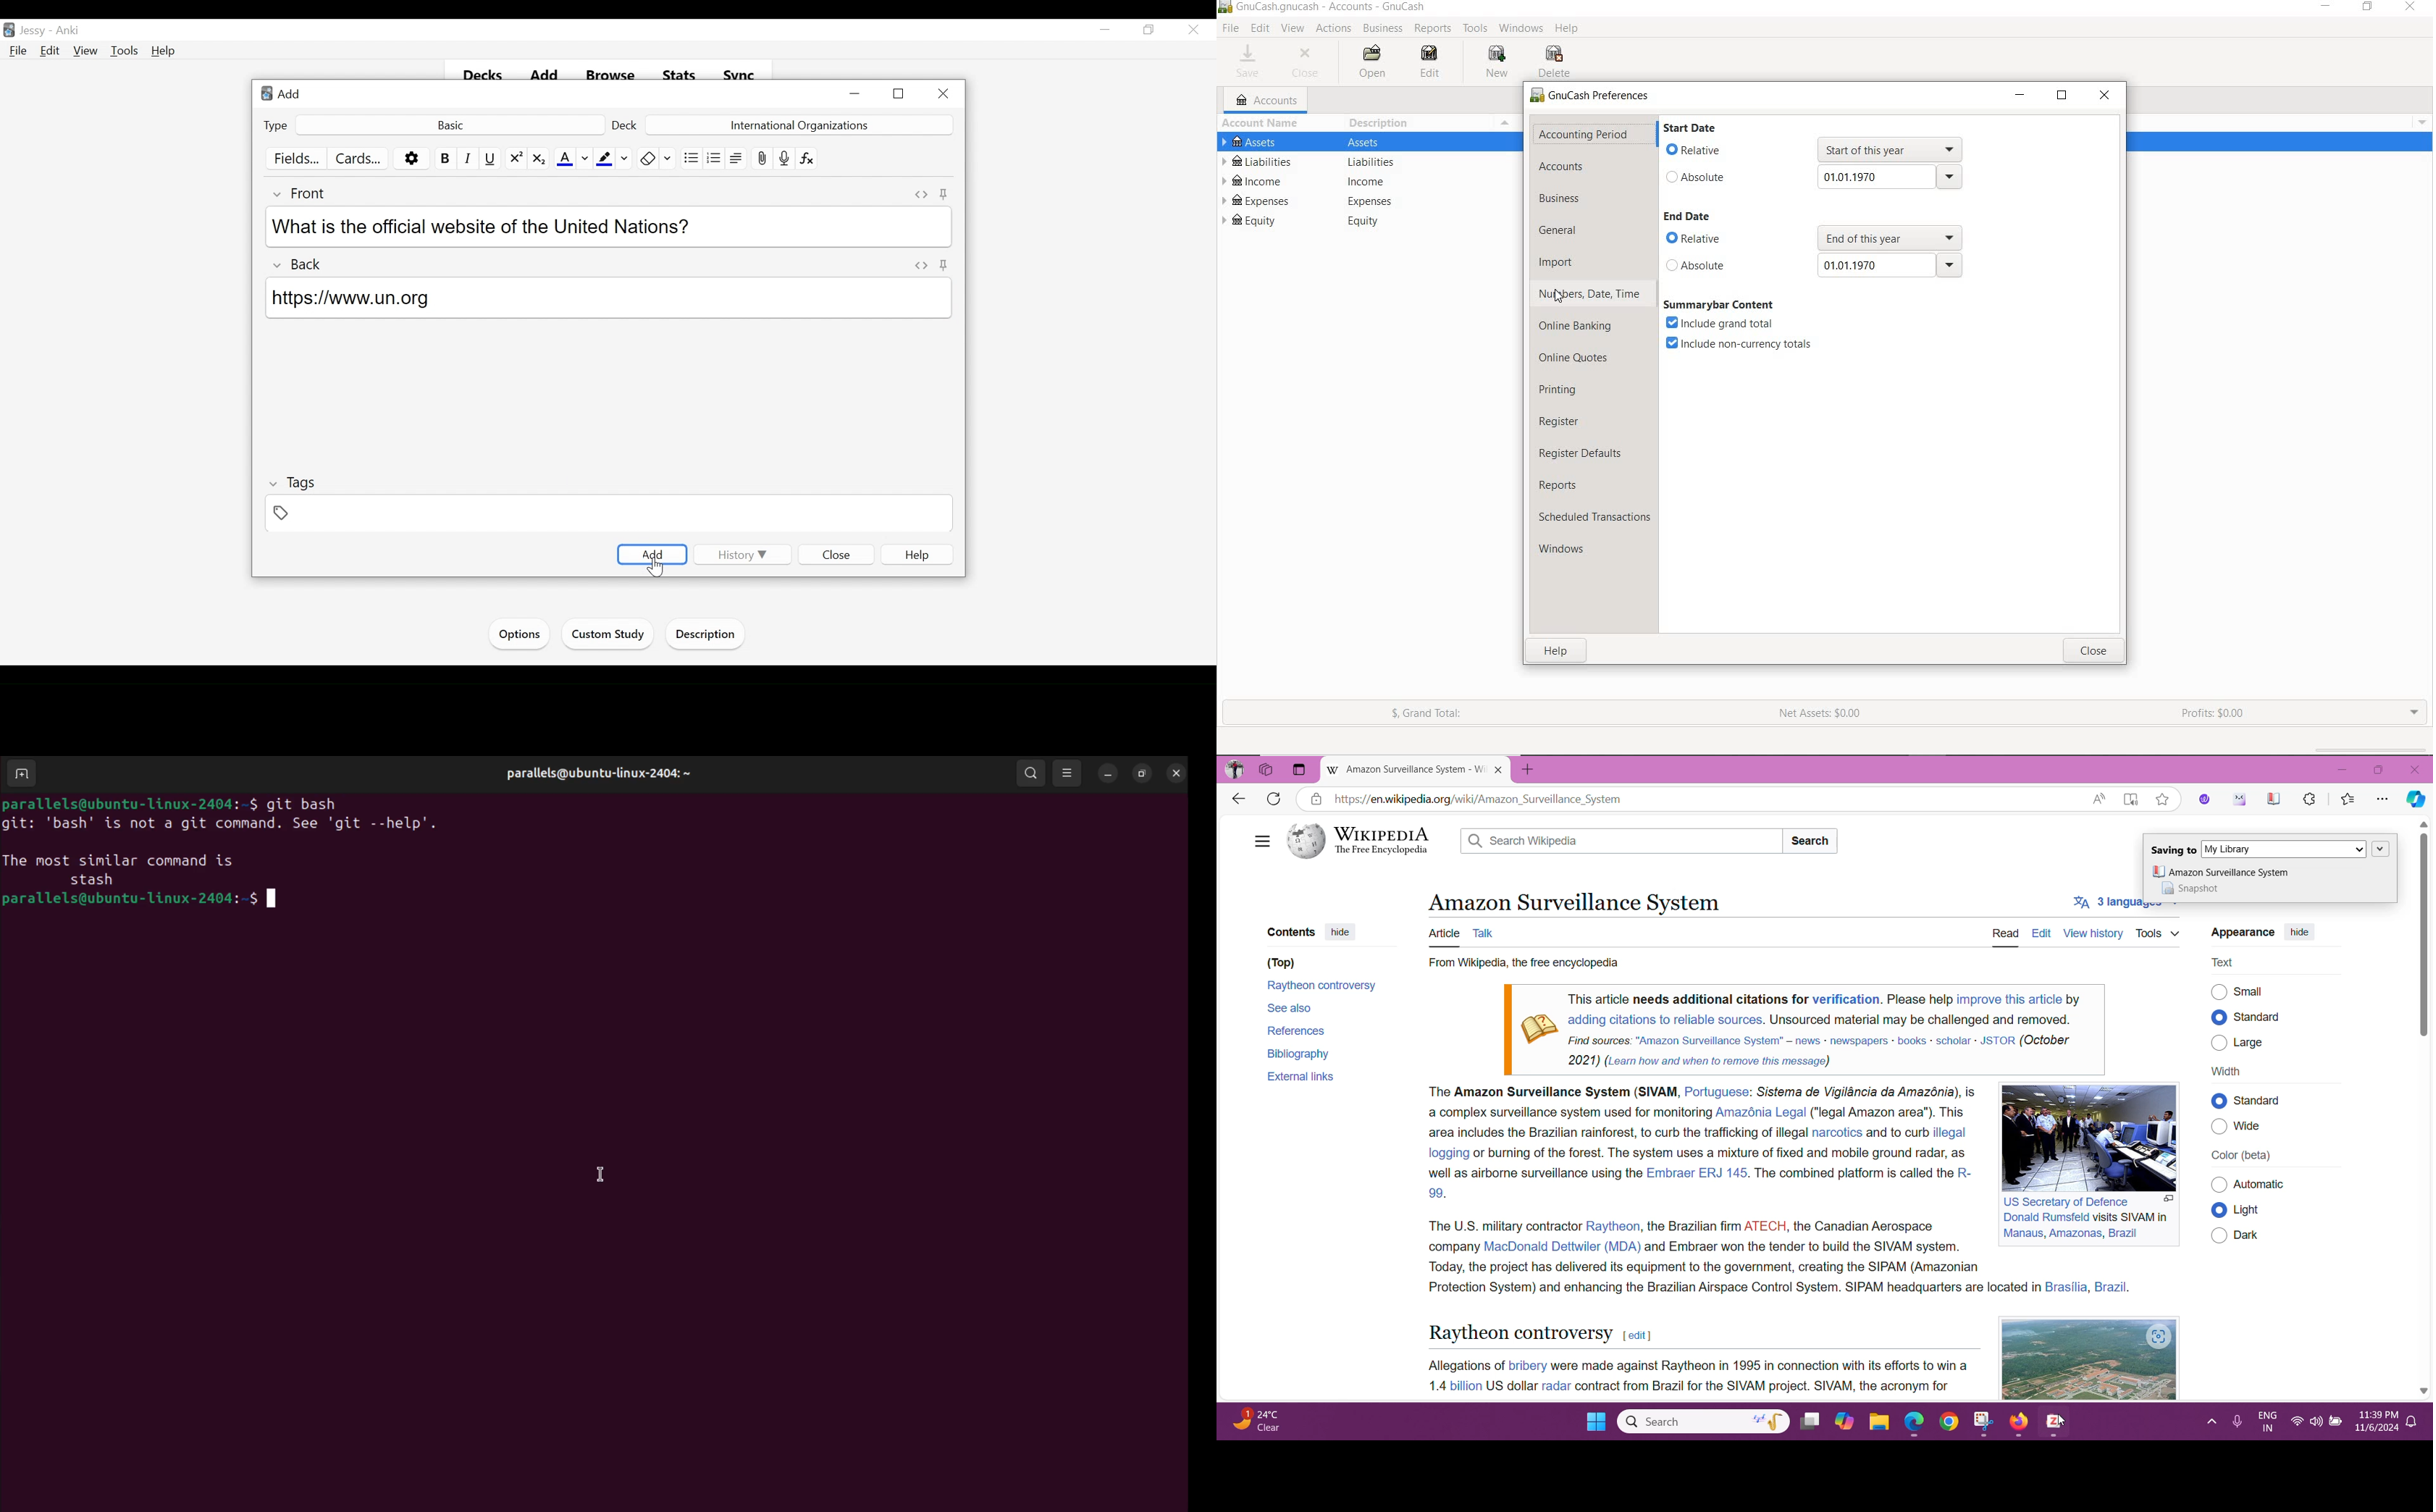 This screenshot has width=2436, height=1512. Describe the element at coordinates (1436, 1193) in the screenshot. I see `99` at that location.